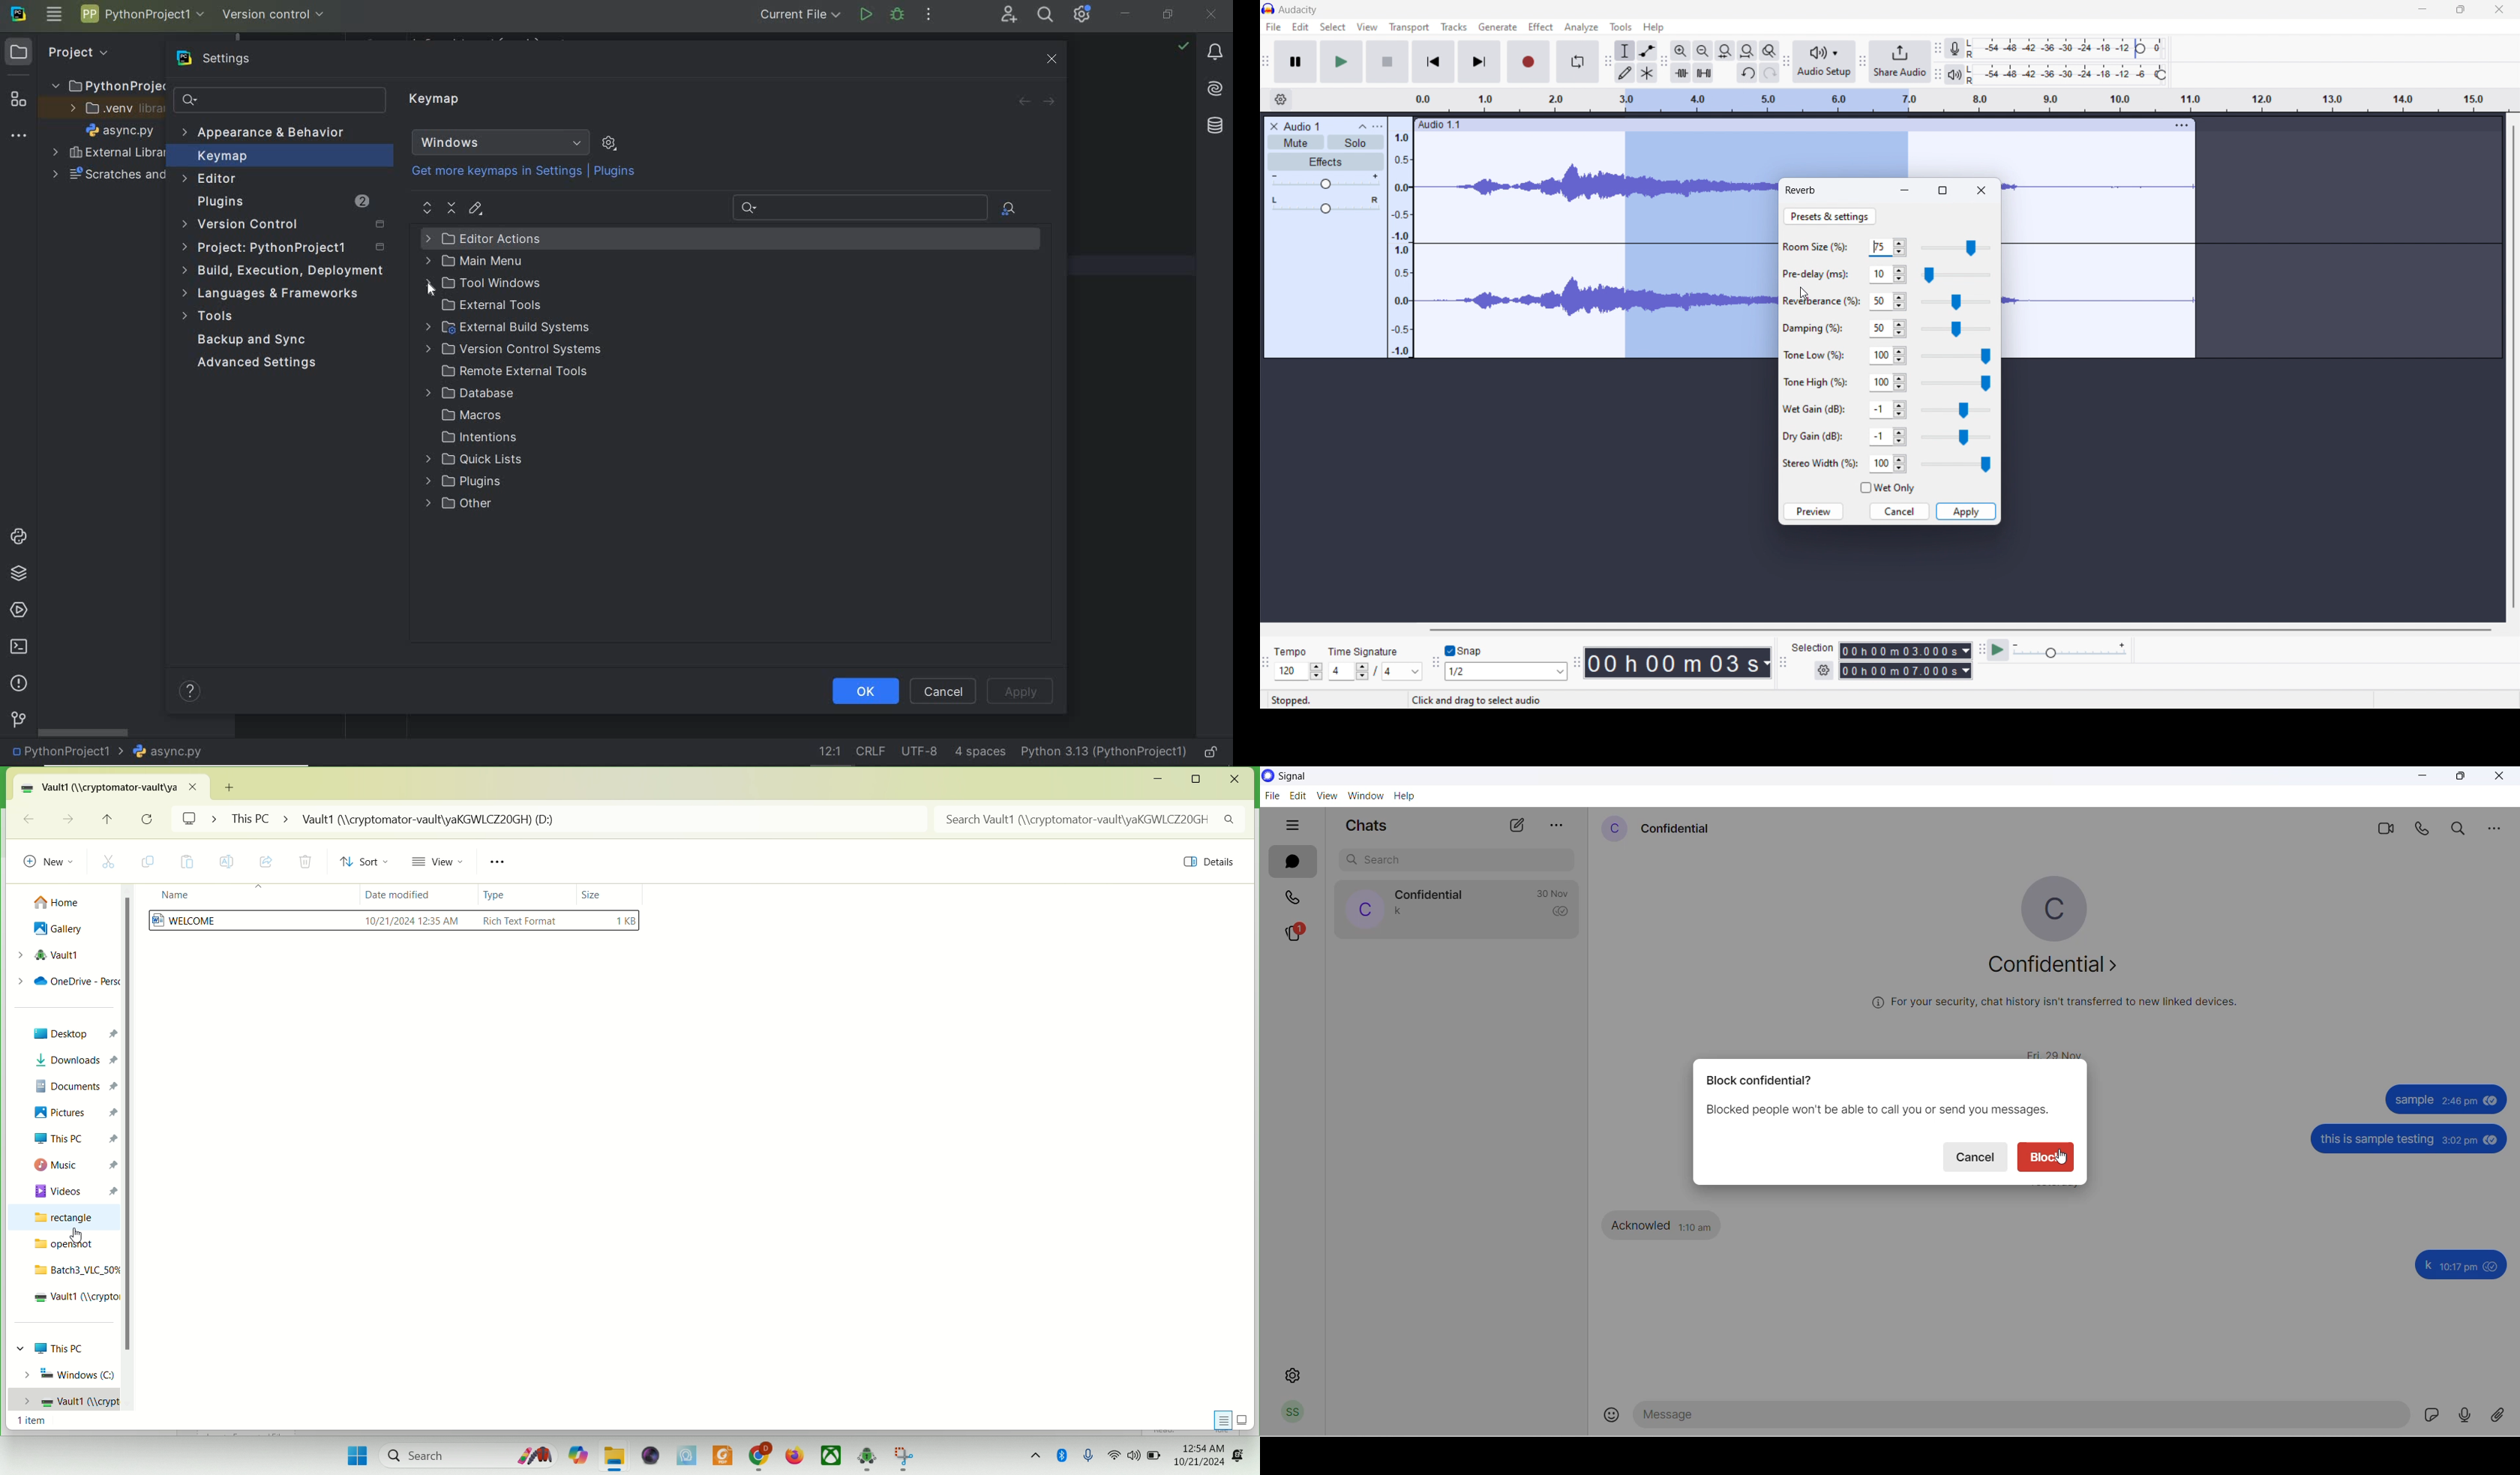  I want to click on audio setup toolbar, so click(1786, 62).